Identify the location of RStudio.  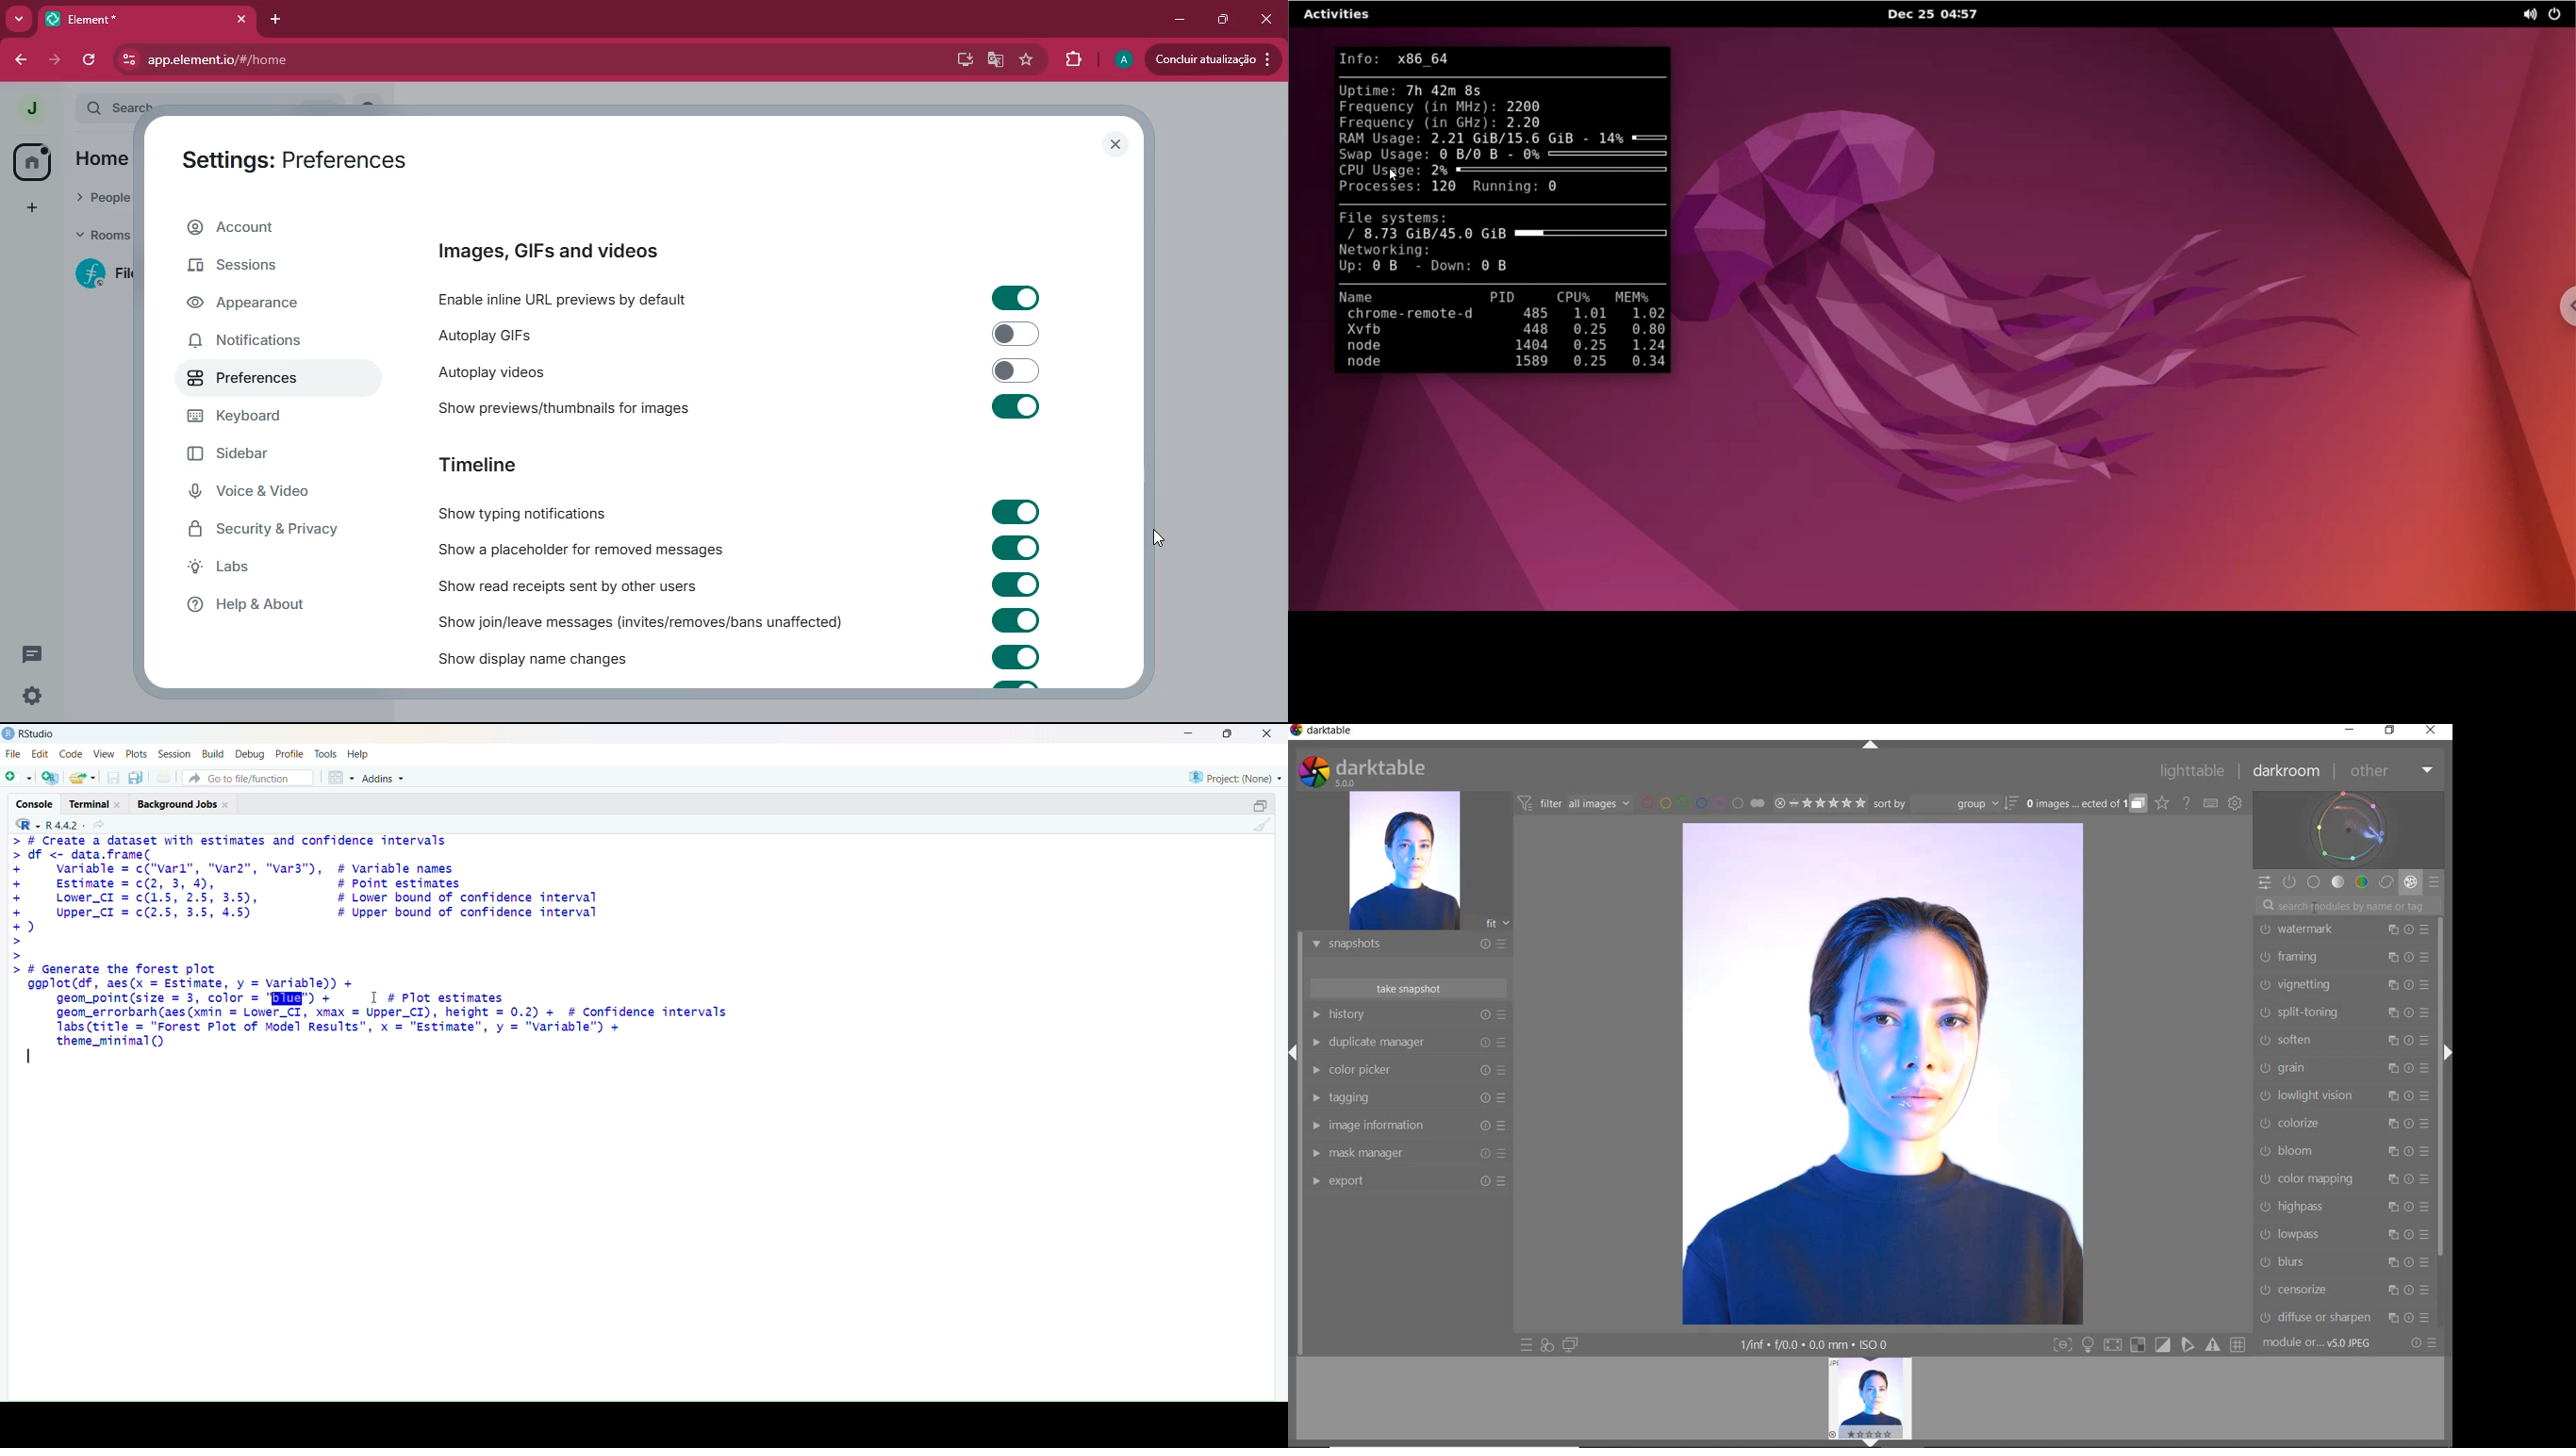
(34, 734).